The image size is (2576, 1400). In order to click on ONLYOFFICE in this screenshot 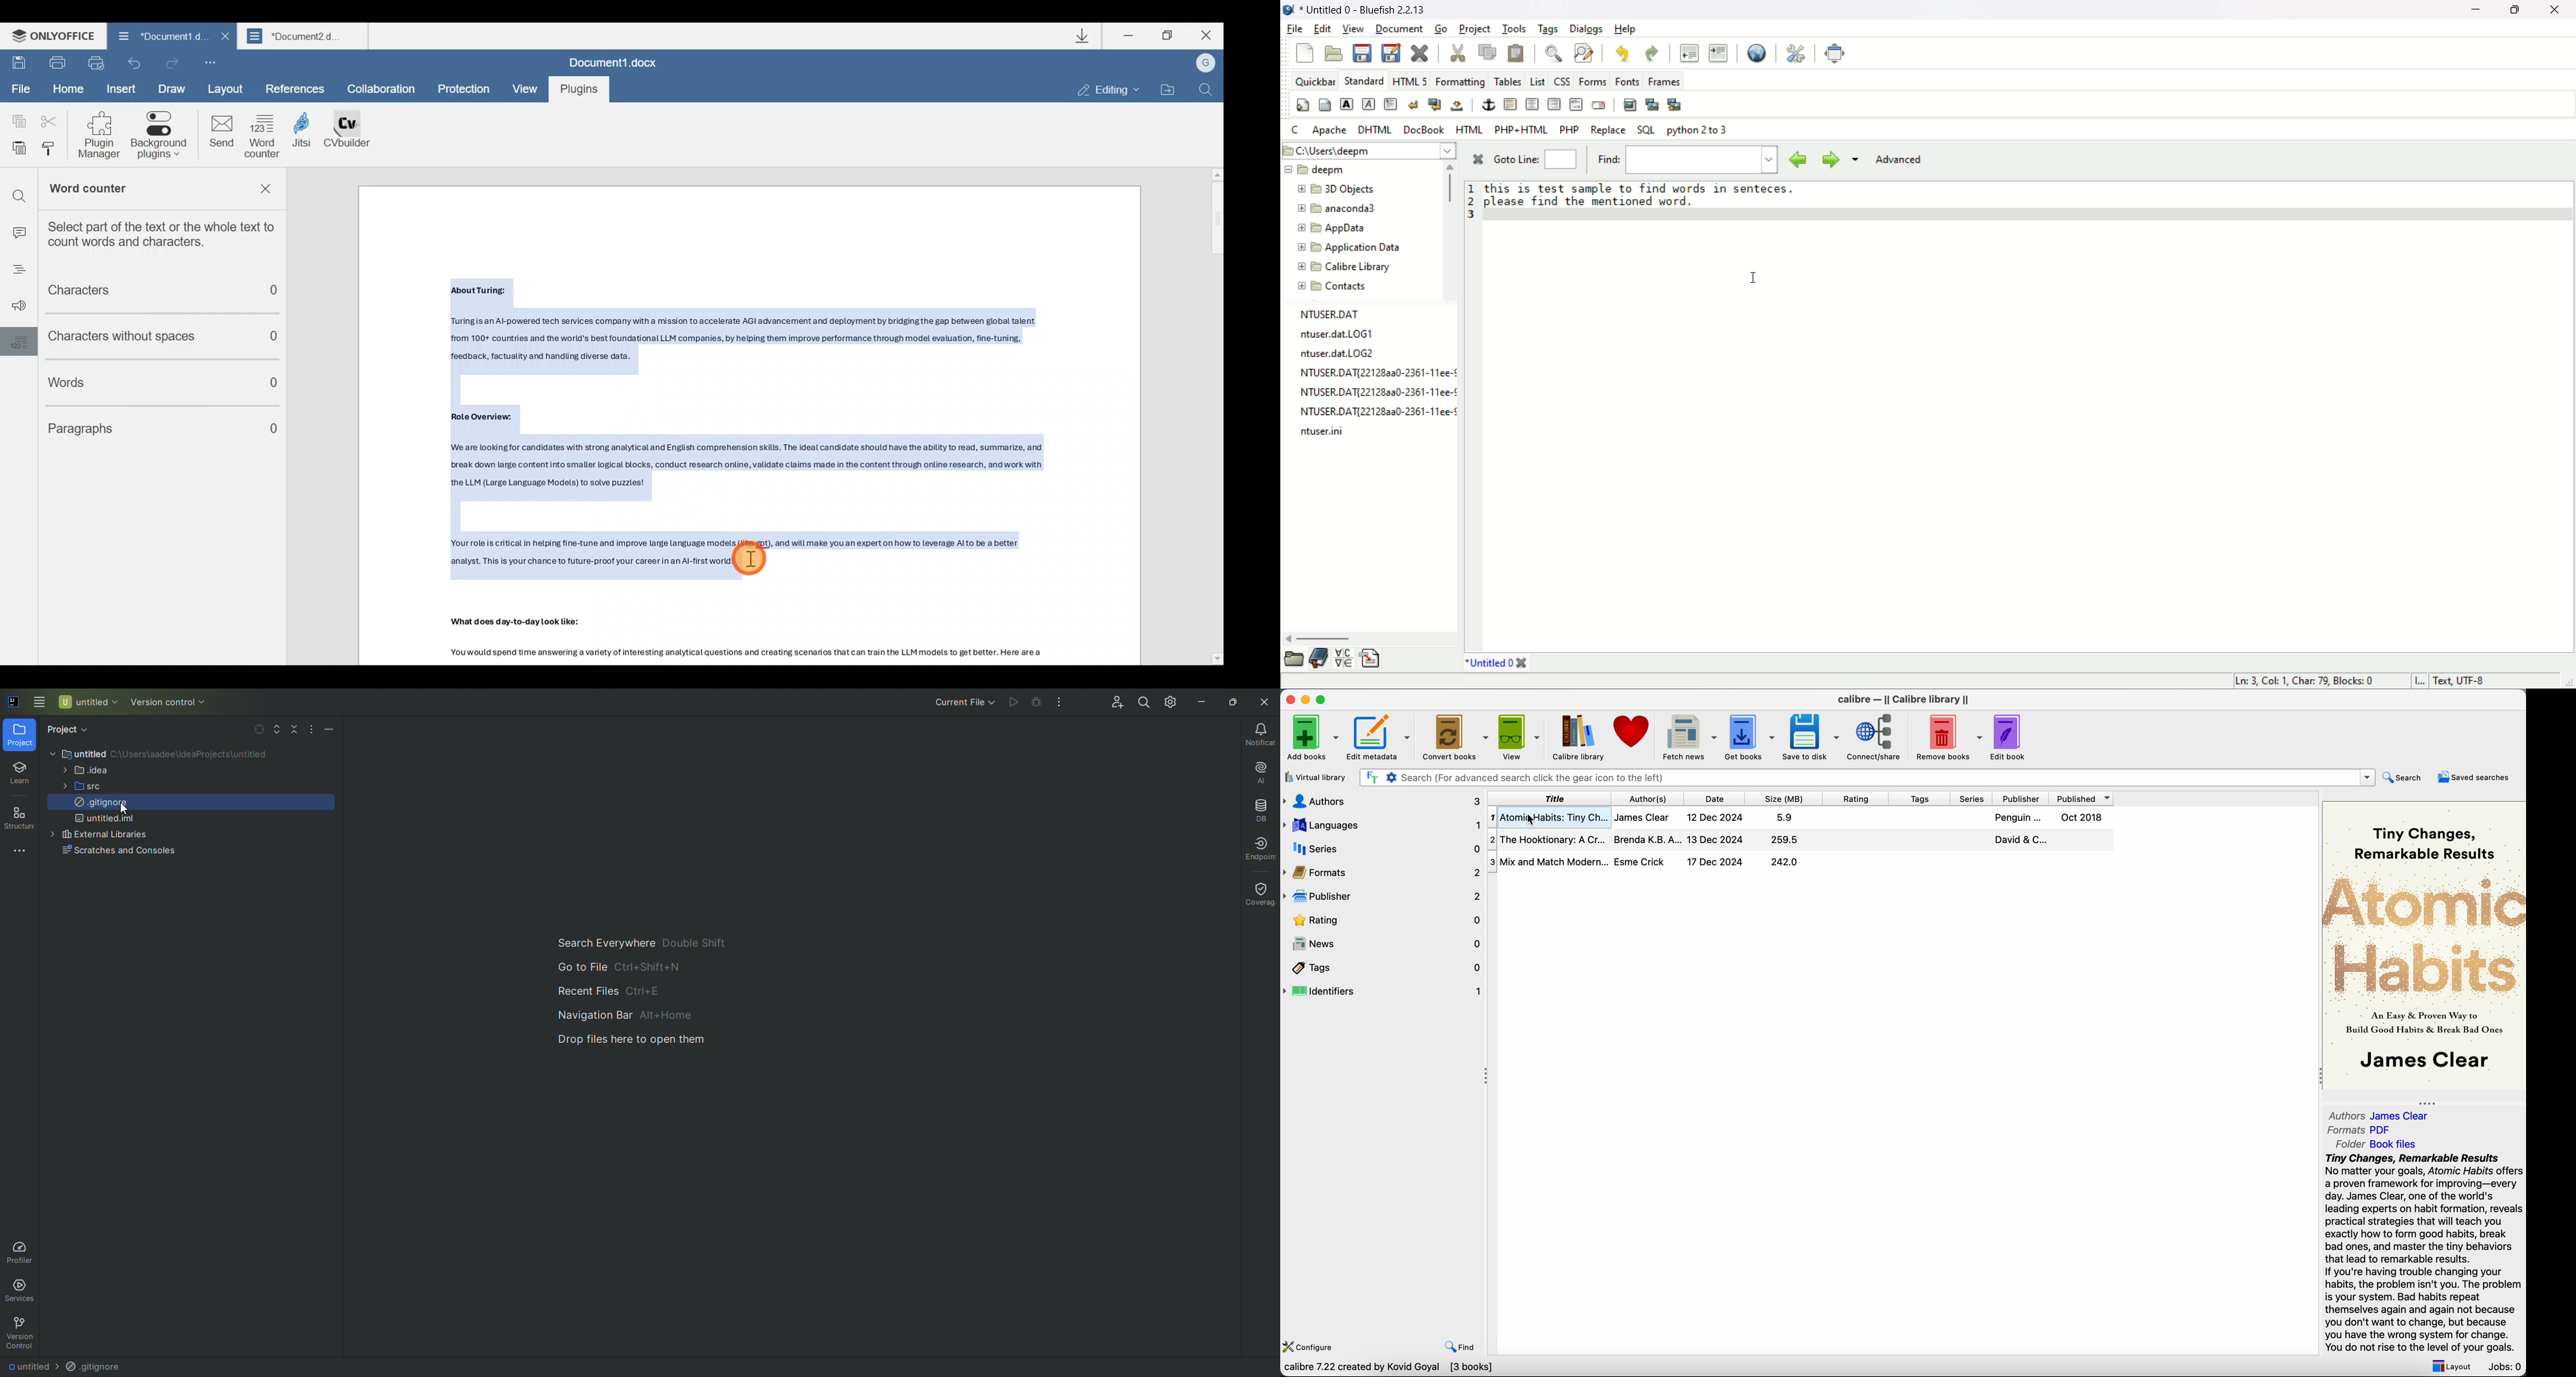, I will do `click(48, 36)`.